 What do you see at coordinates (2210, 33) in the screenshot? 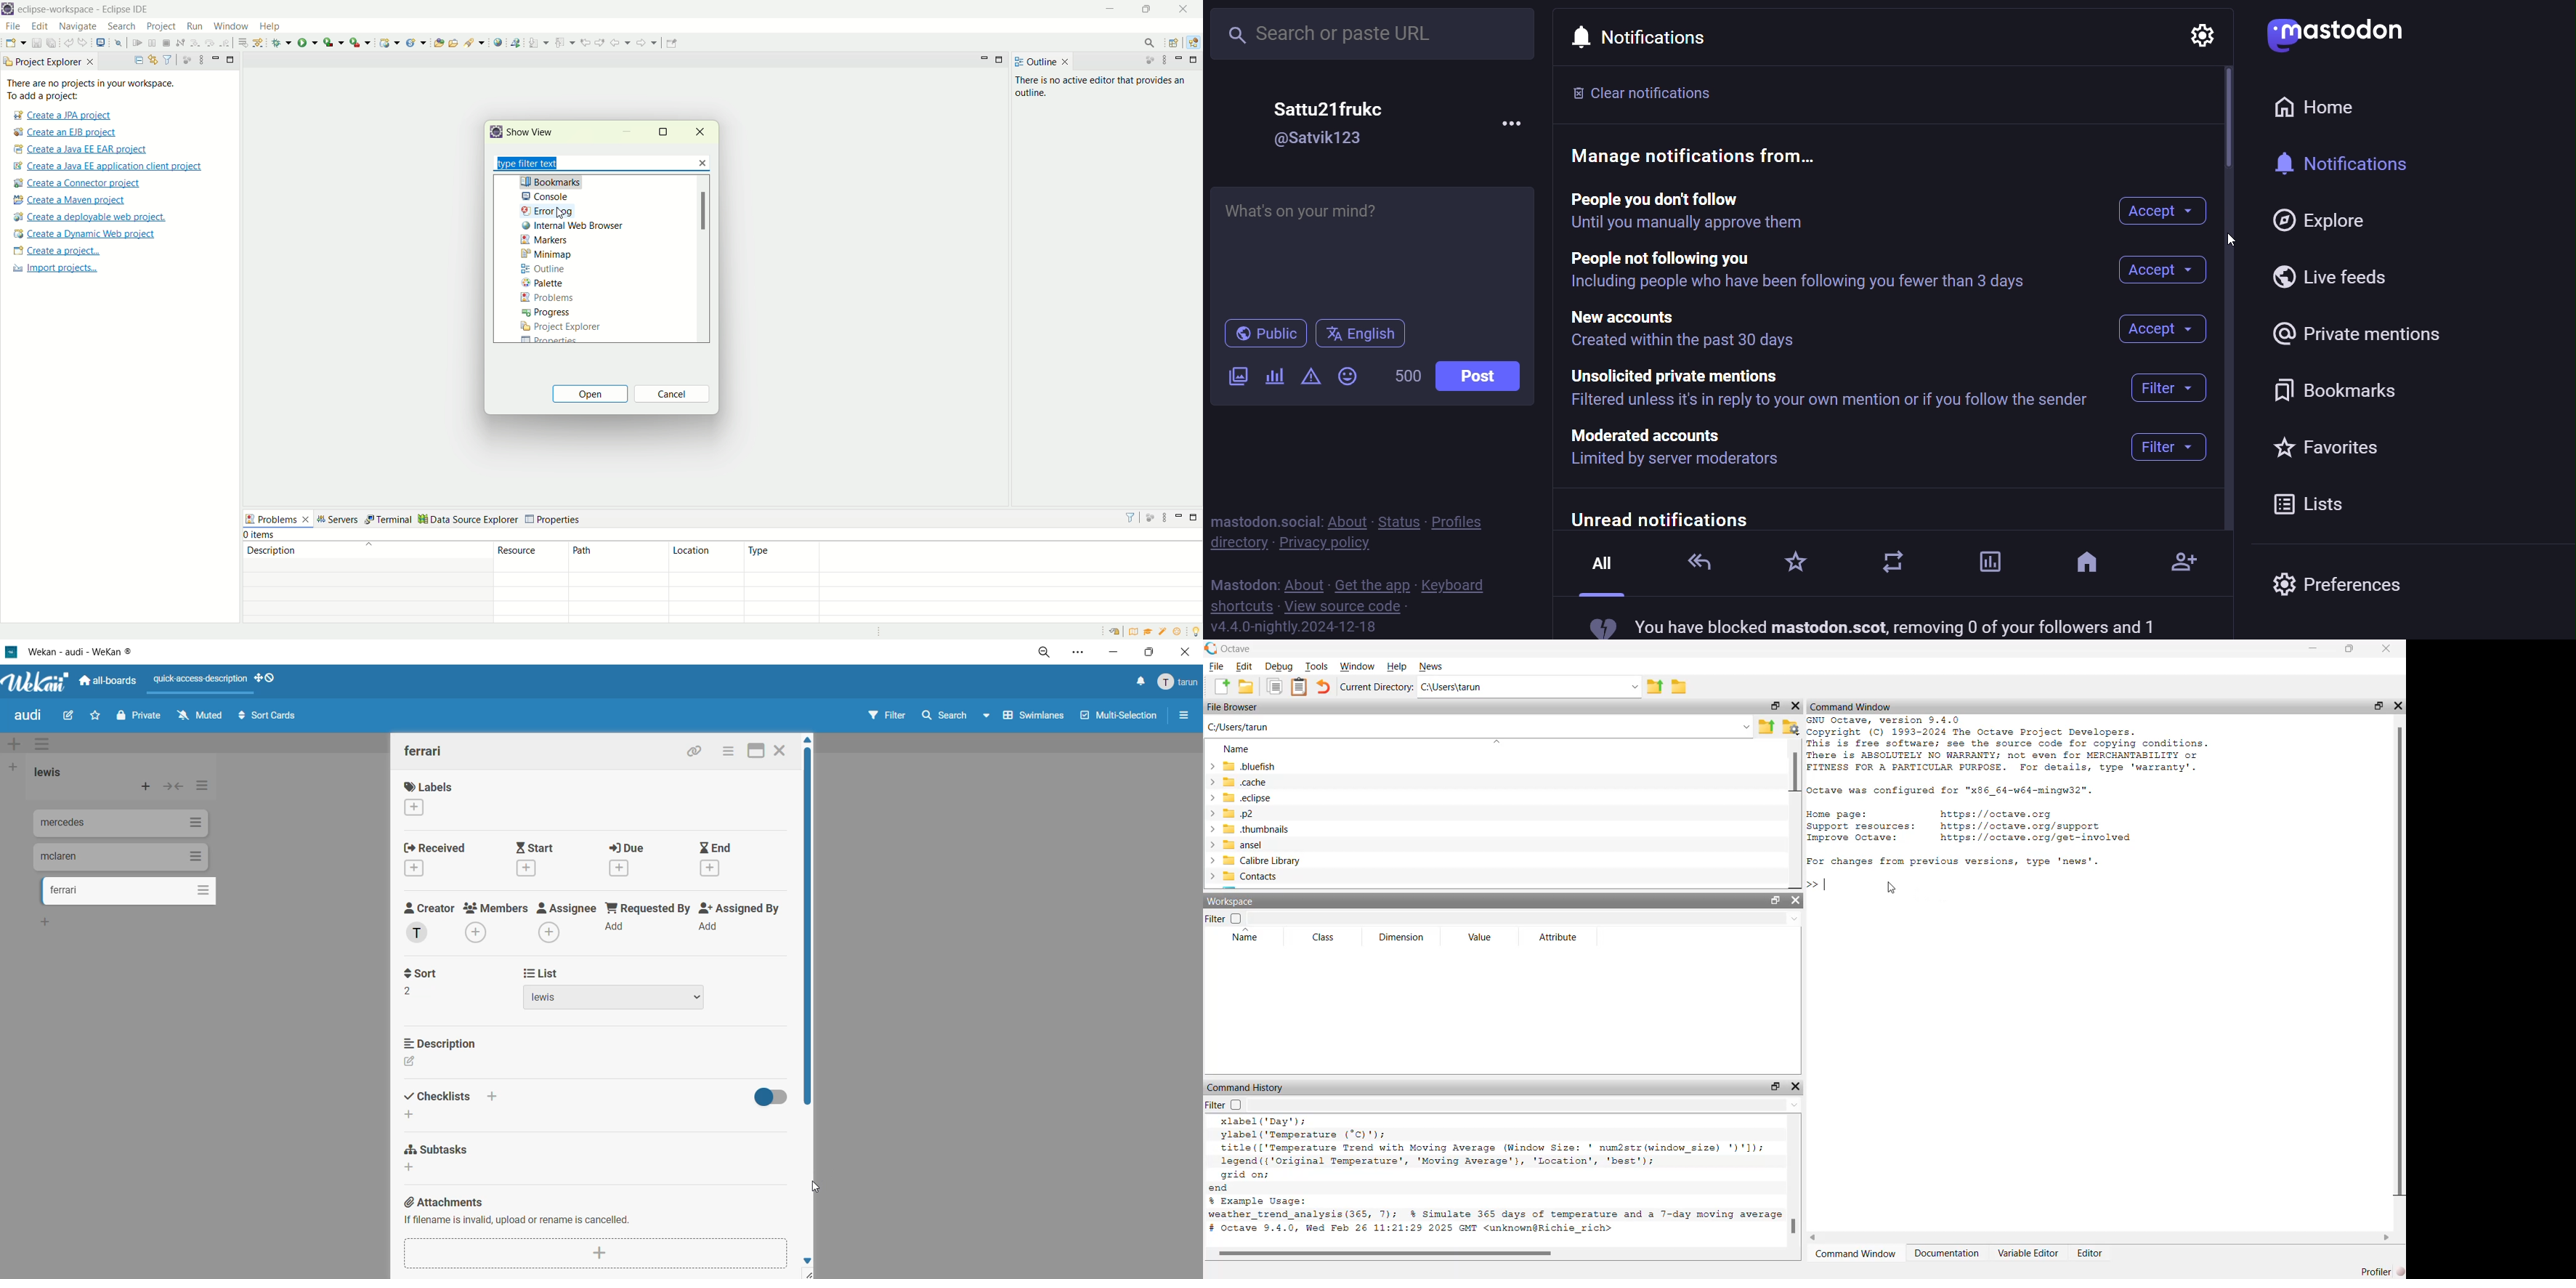
I see `setting` at bounding box center [2210, 33].